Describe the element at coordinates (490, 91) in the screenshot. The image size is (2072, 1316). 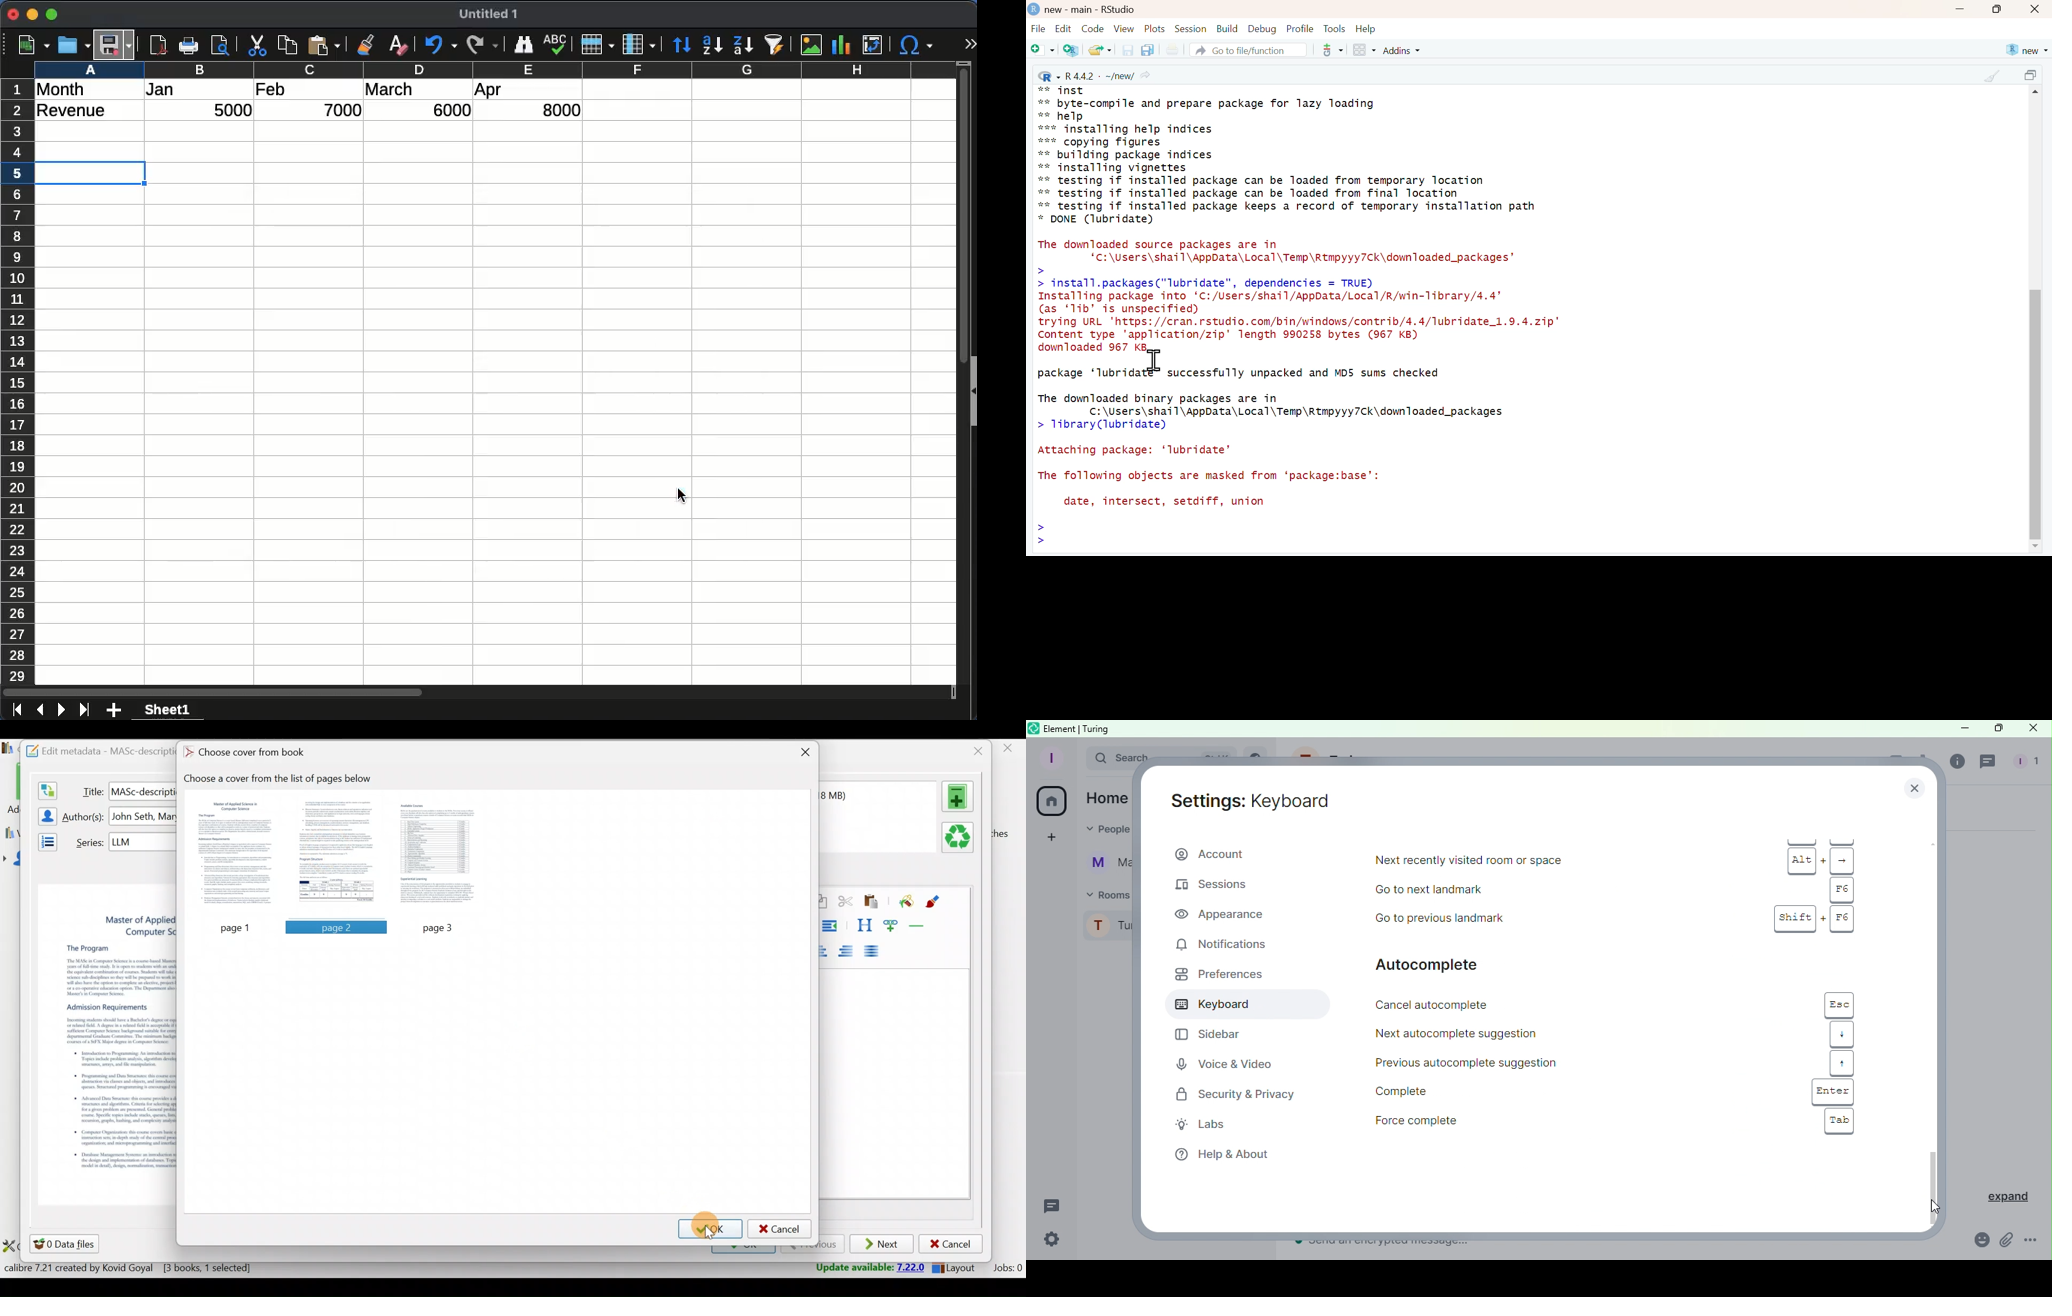
I see `apr` at that location.